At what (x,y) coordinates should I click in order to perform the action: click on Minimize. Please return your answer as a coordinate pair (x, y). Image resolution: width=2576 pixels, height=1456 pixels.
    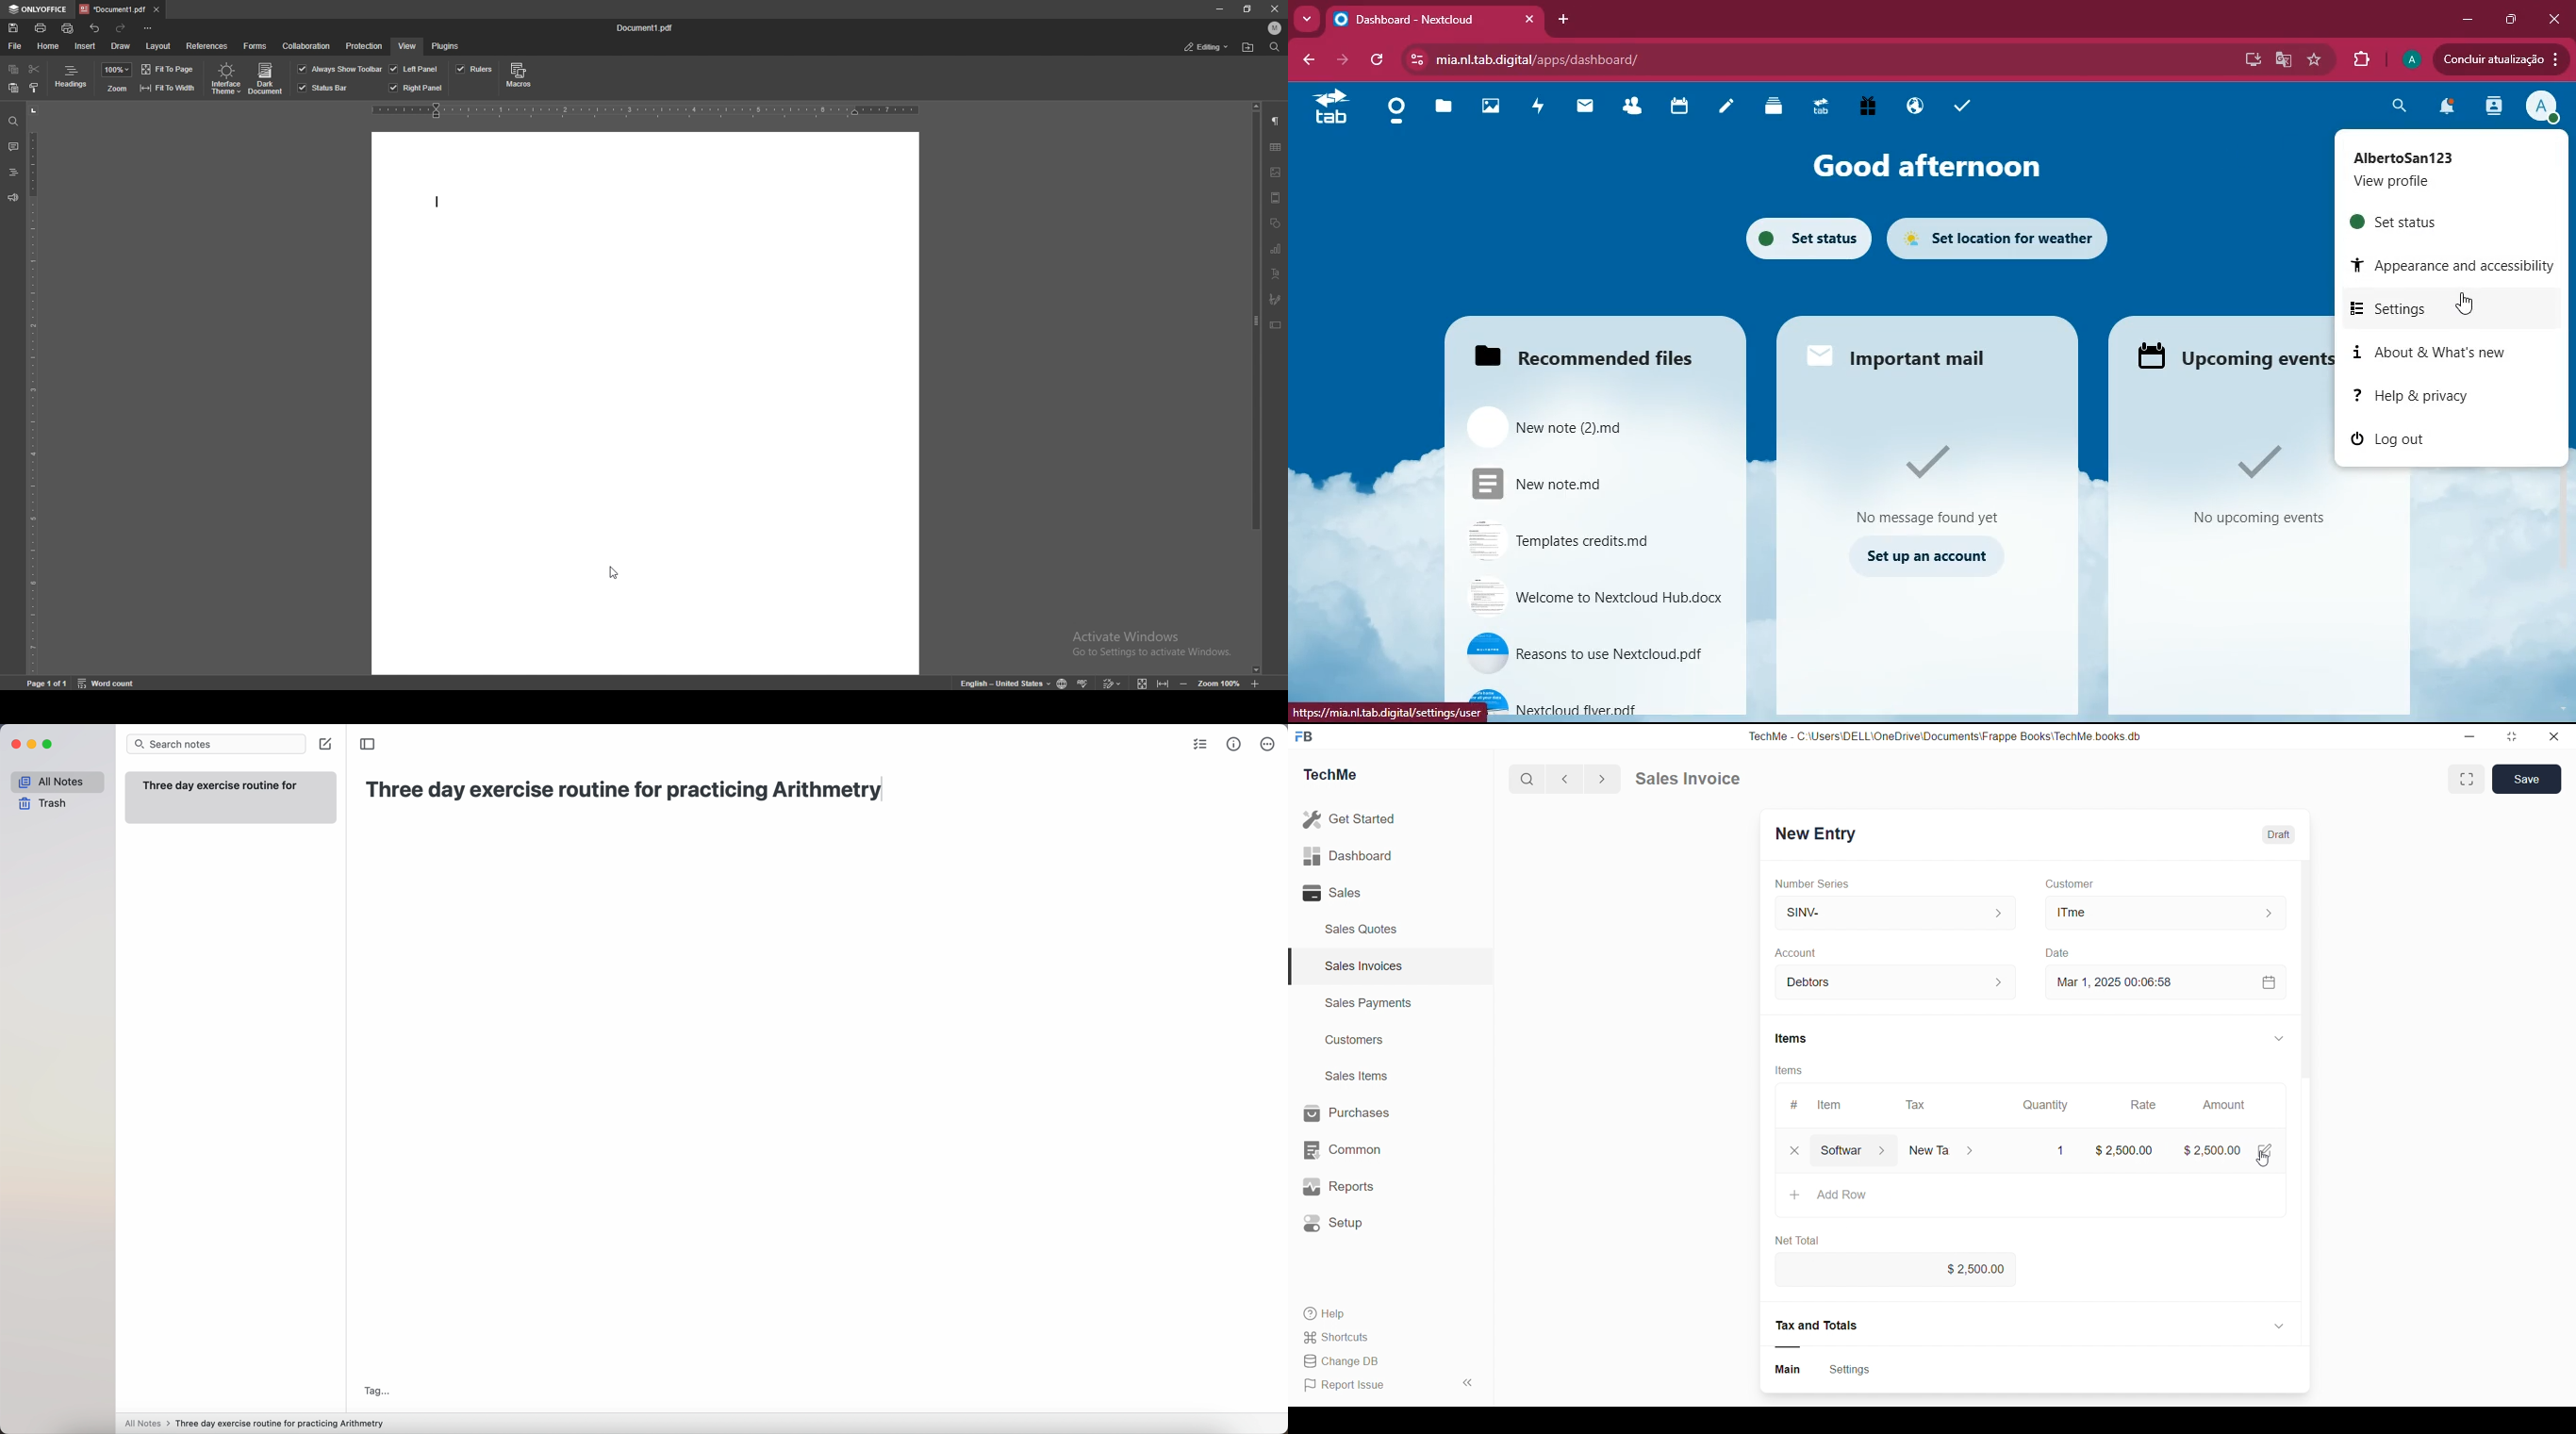
    Looking at the image, I should click on (2474, 737).